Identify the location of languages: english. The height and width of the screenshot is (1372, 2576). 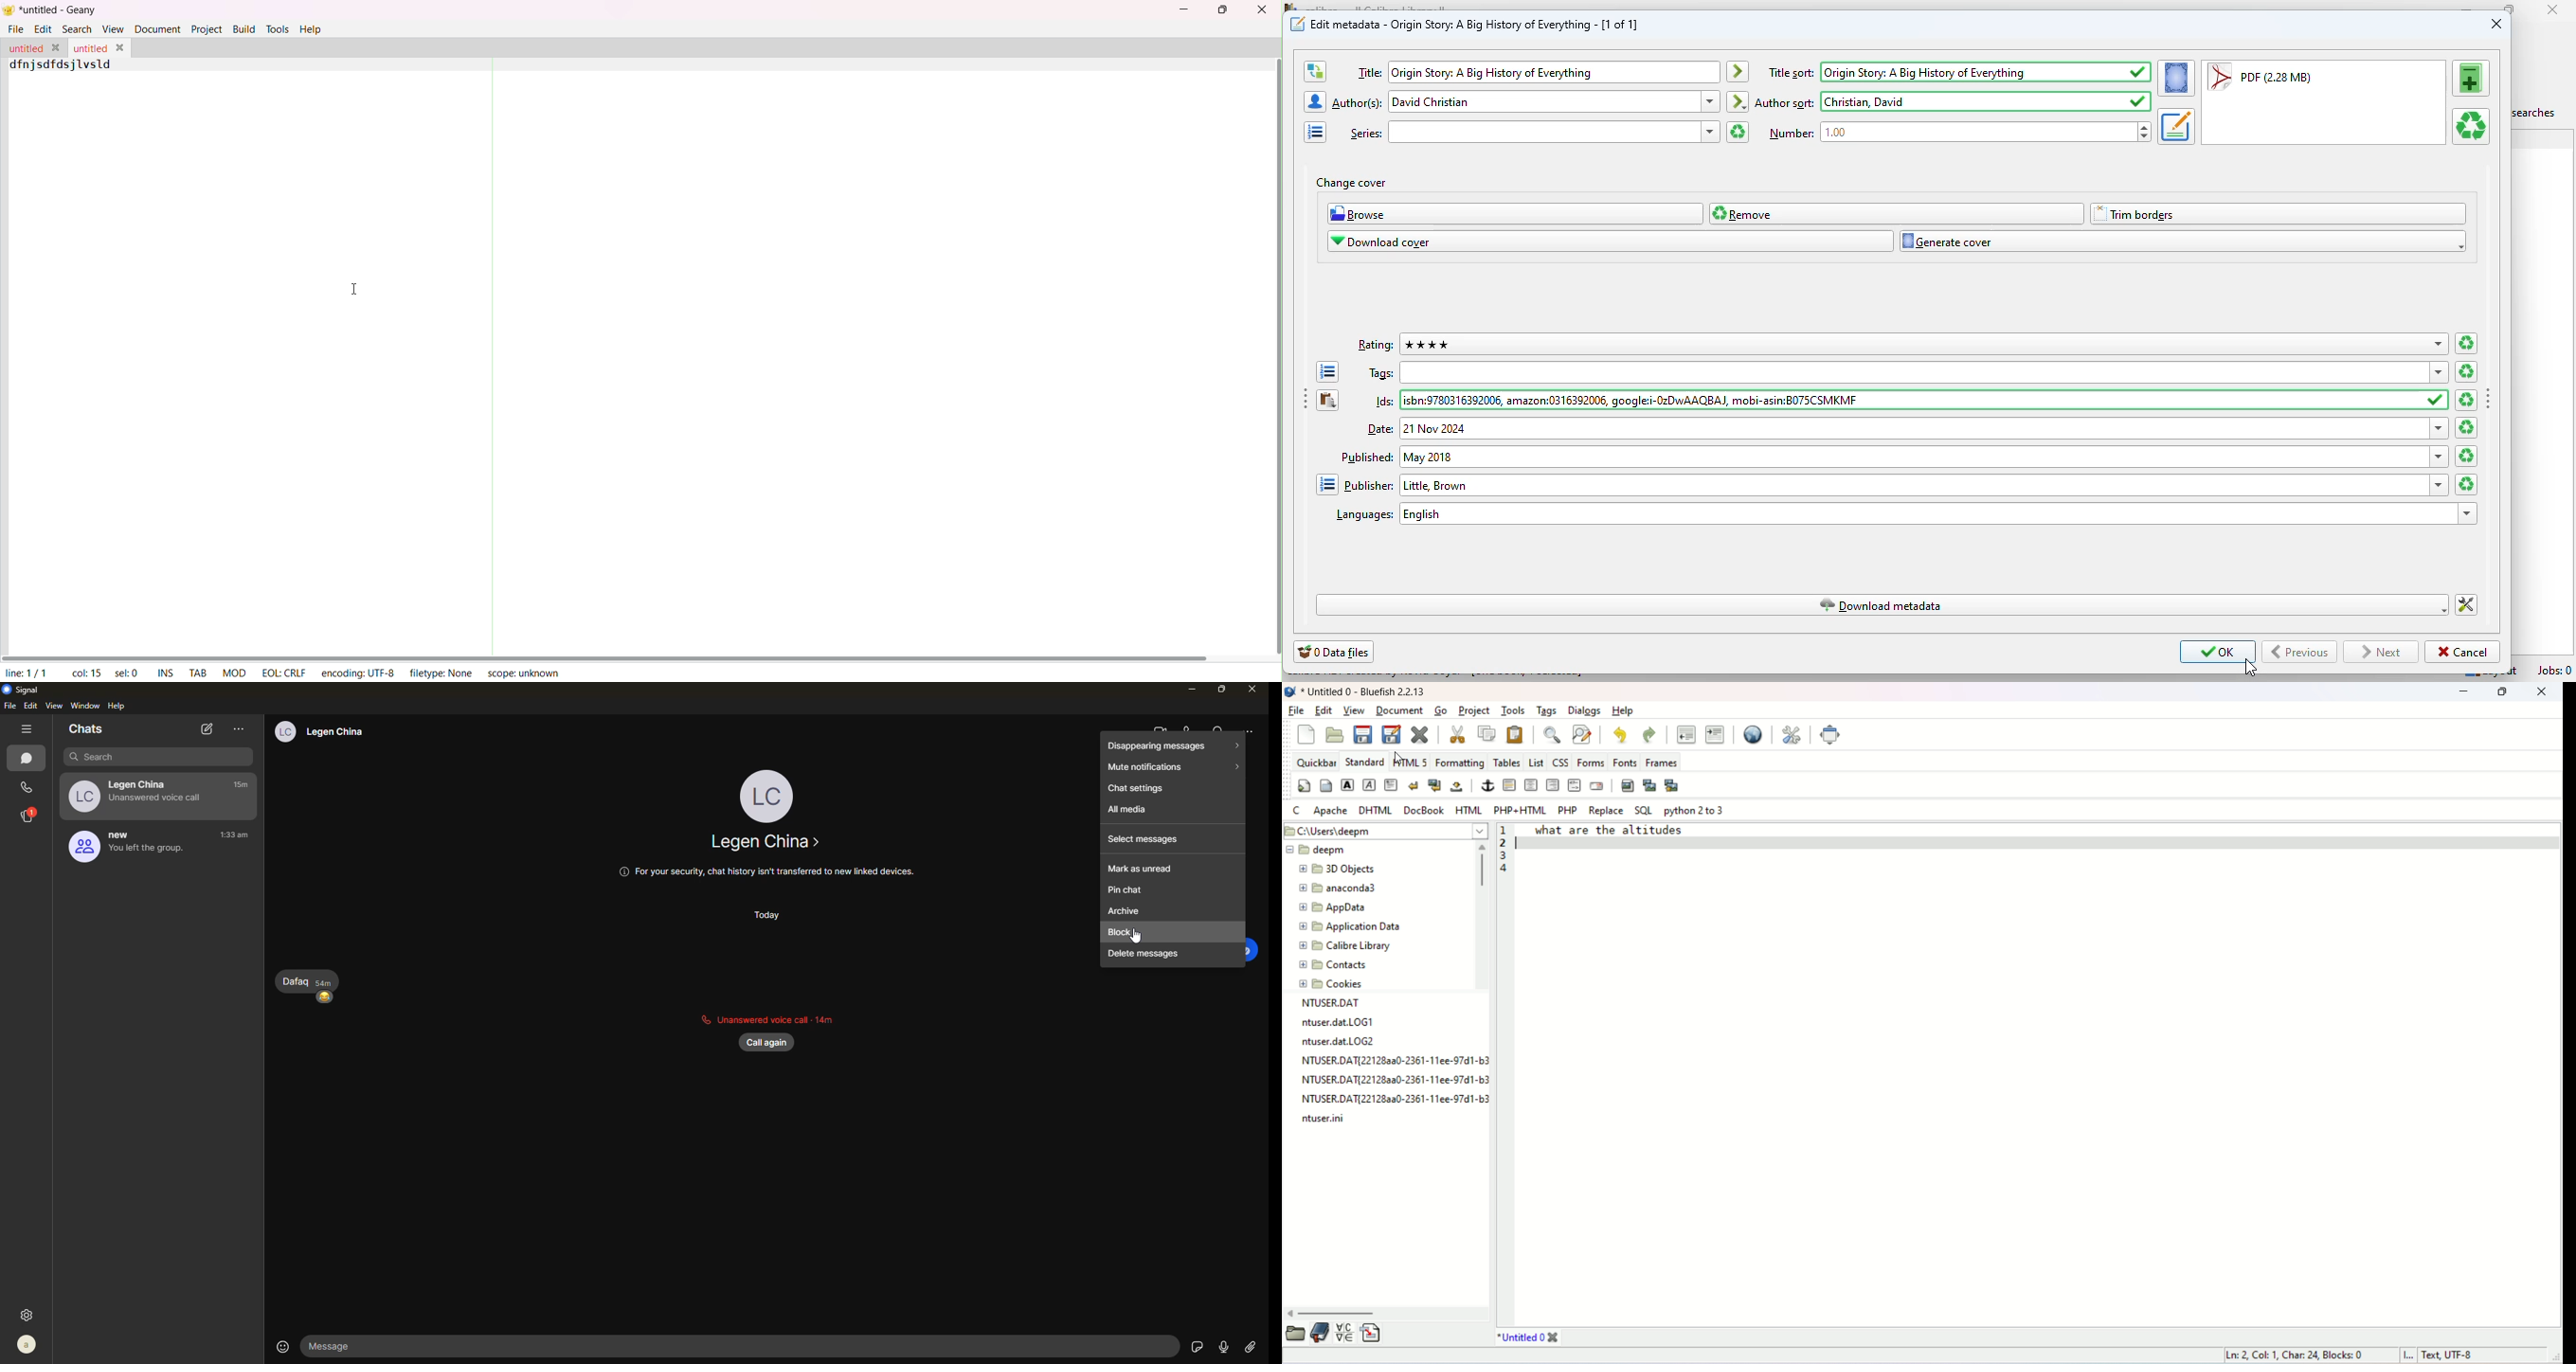
(1927, 513).